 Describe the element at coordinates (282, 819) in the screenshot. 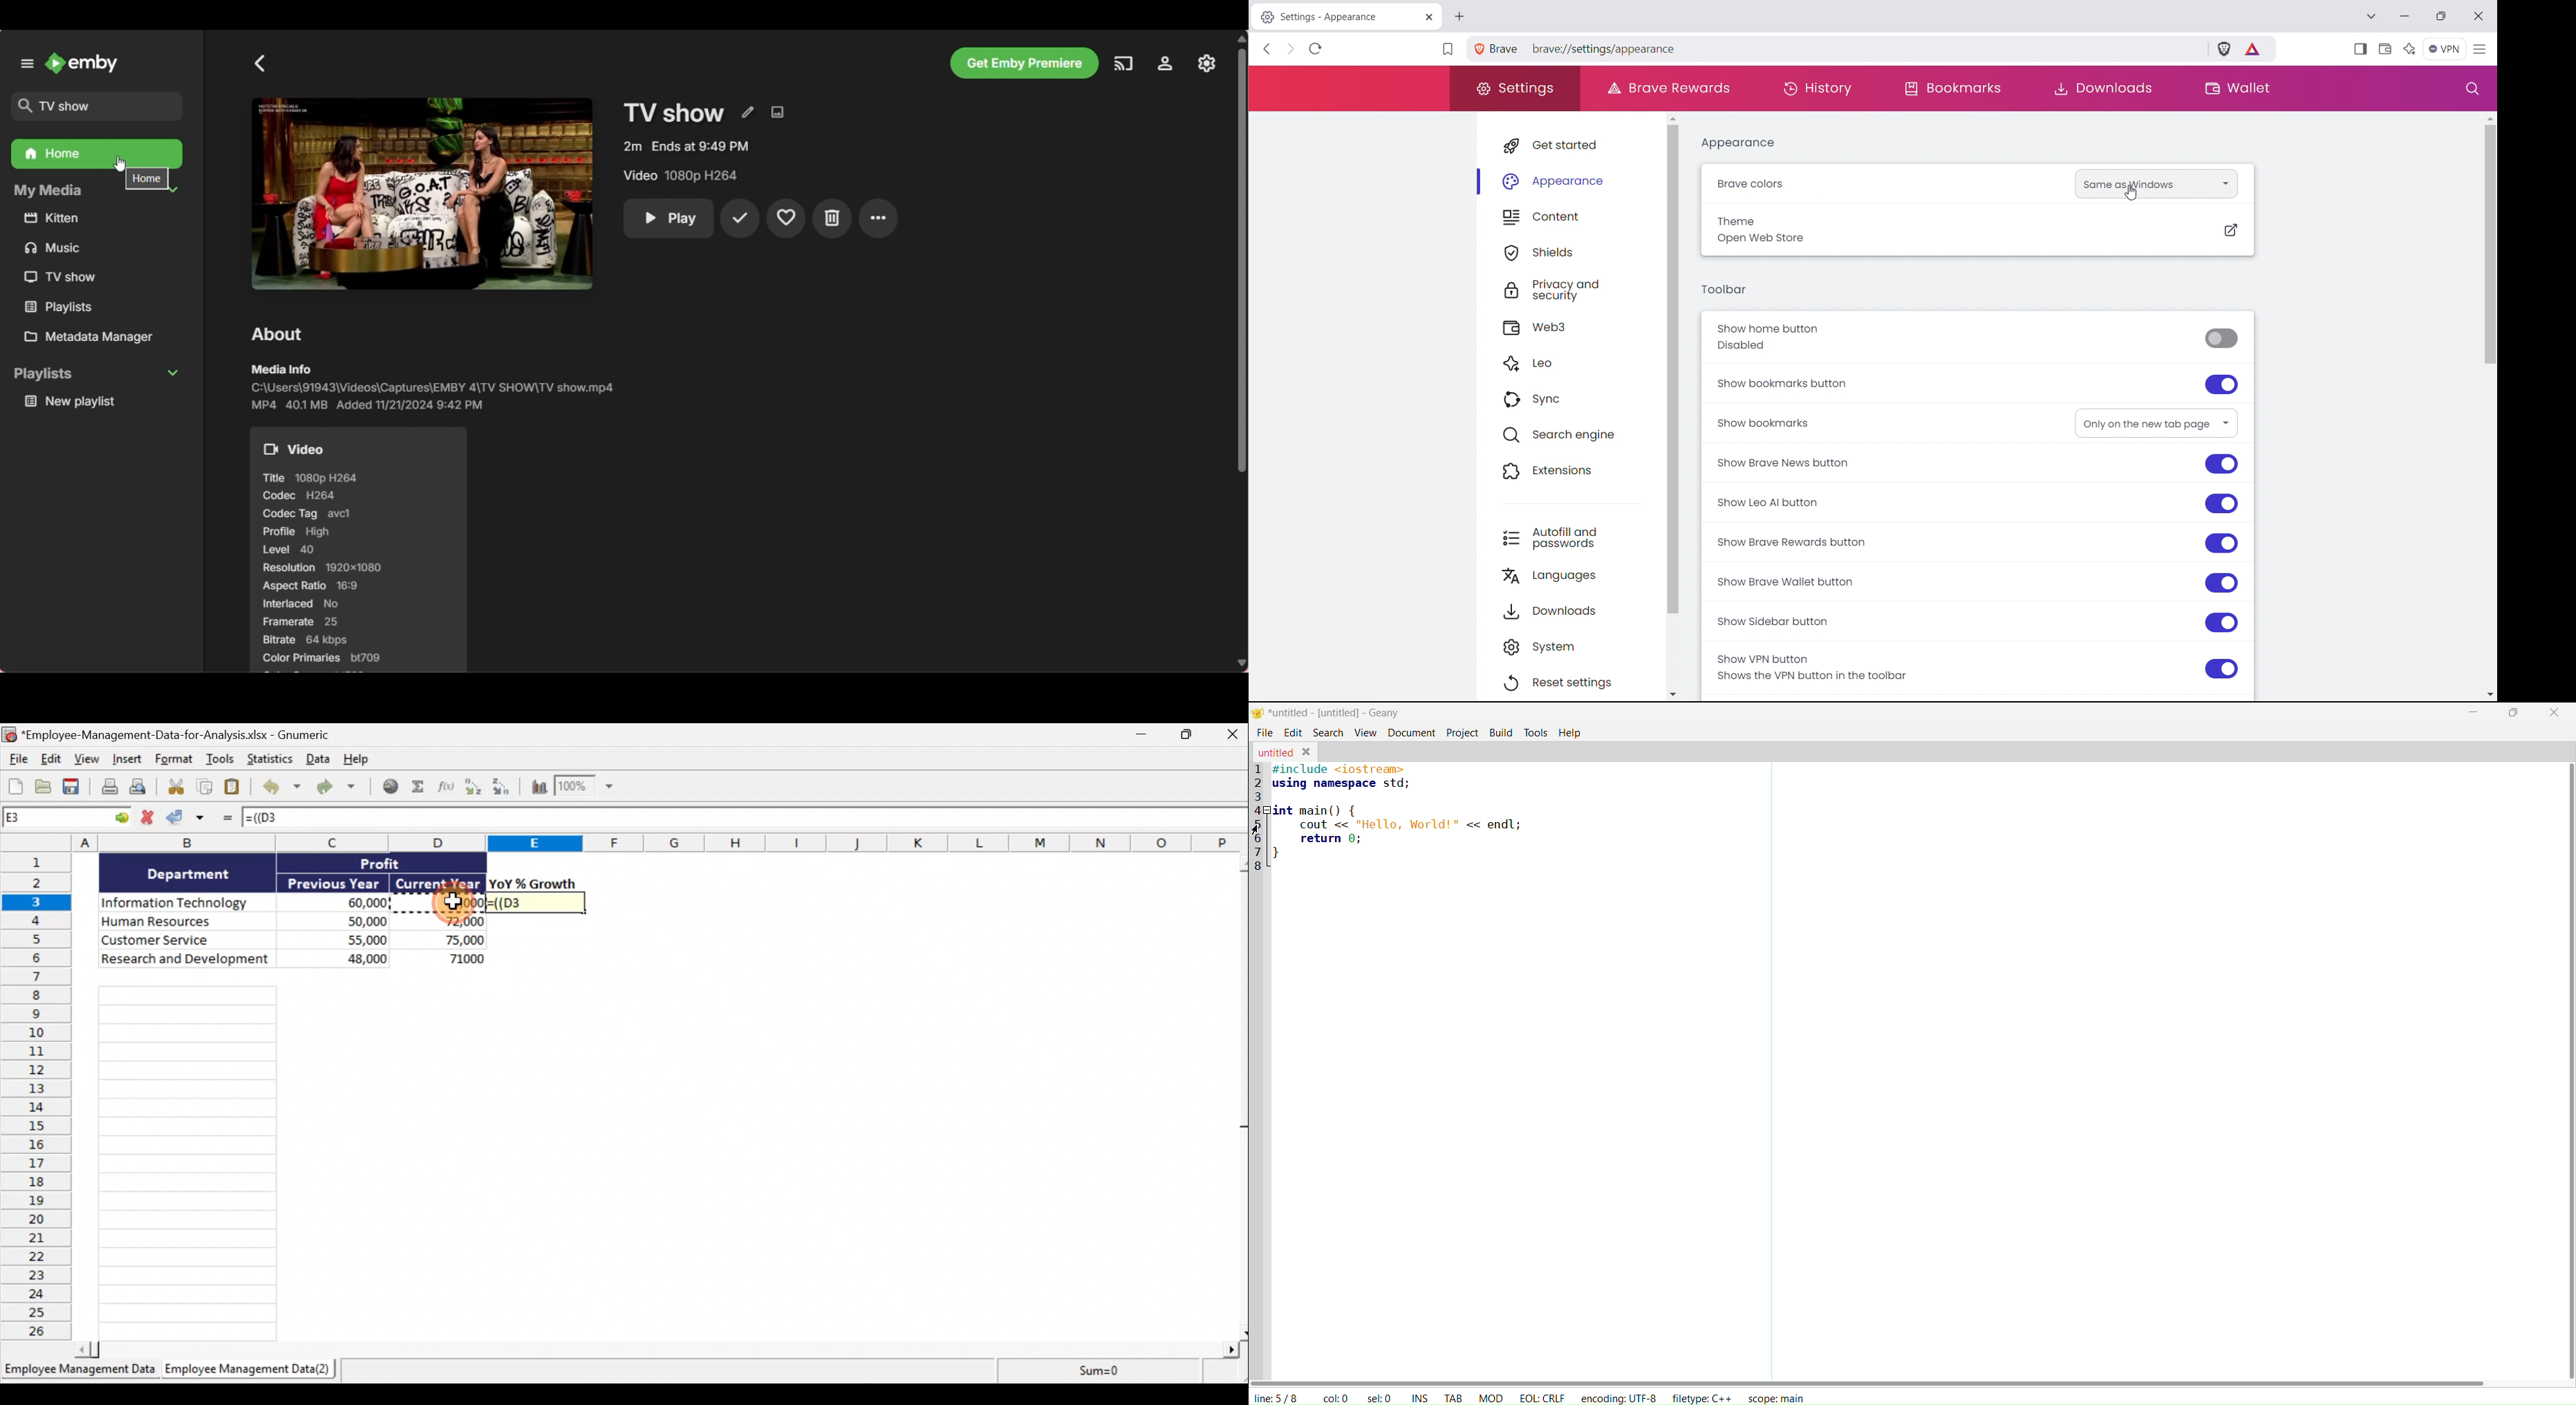

I see `=((D3` at that location.